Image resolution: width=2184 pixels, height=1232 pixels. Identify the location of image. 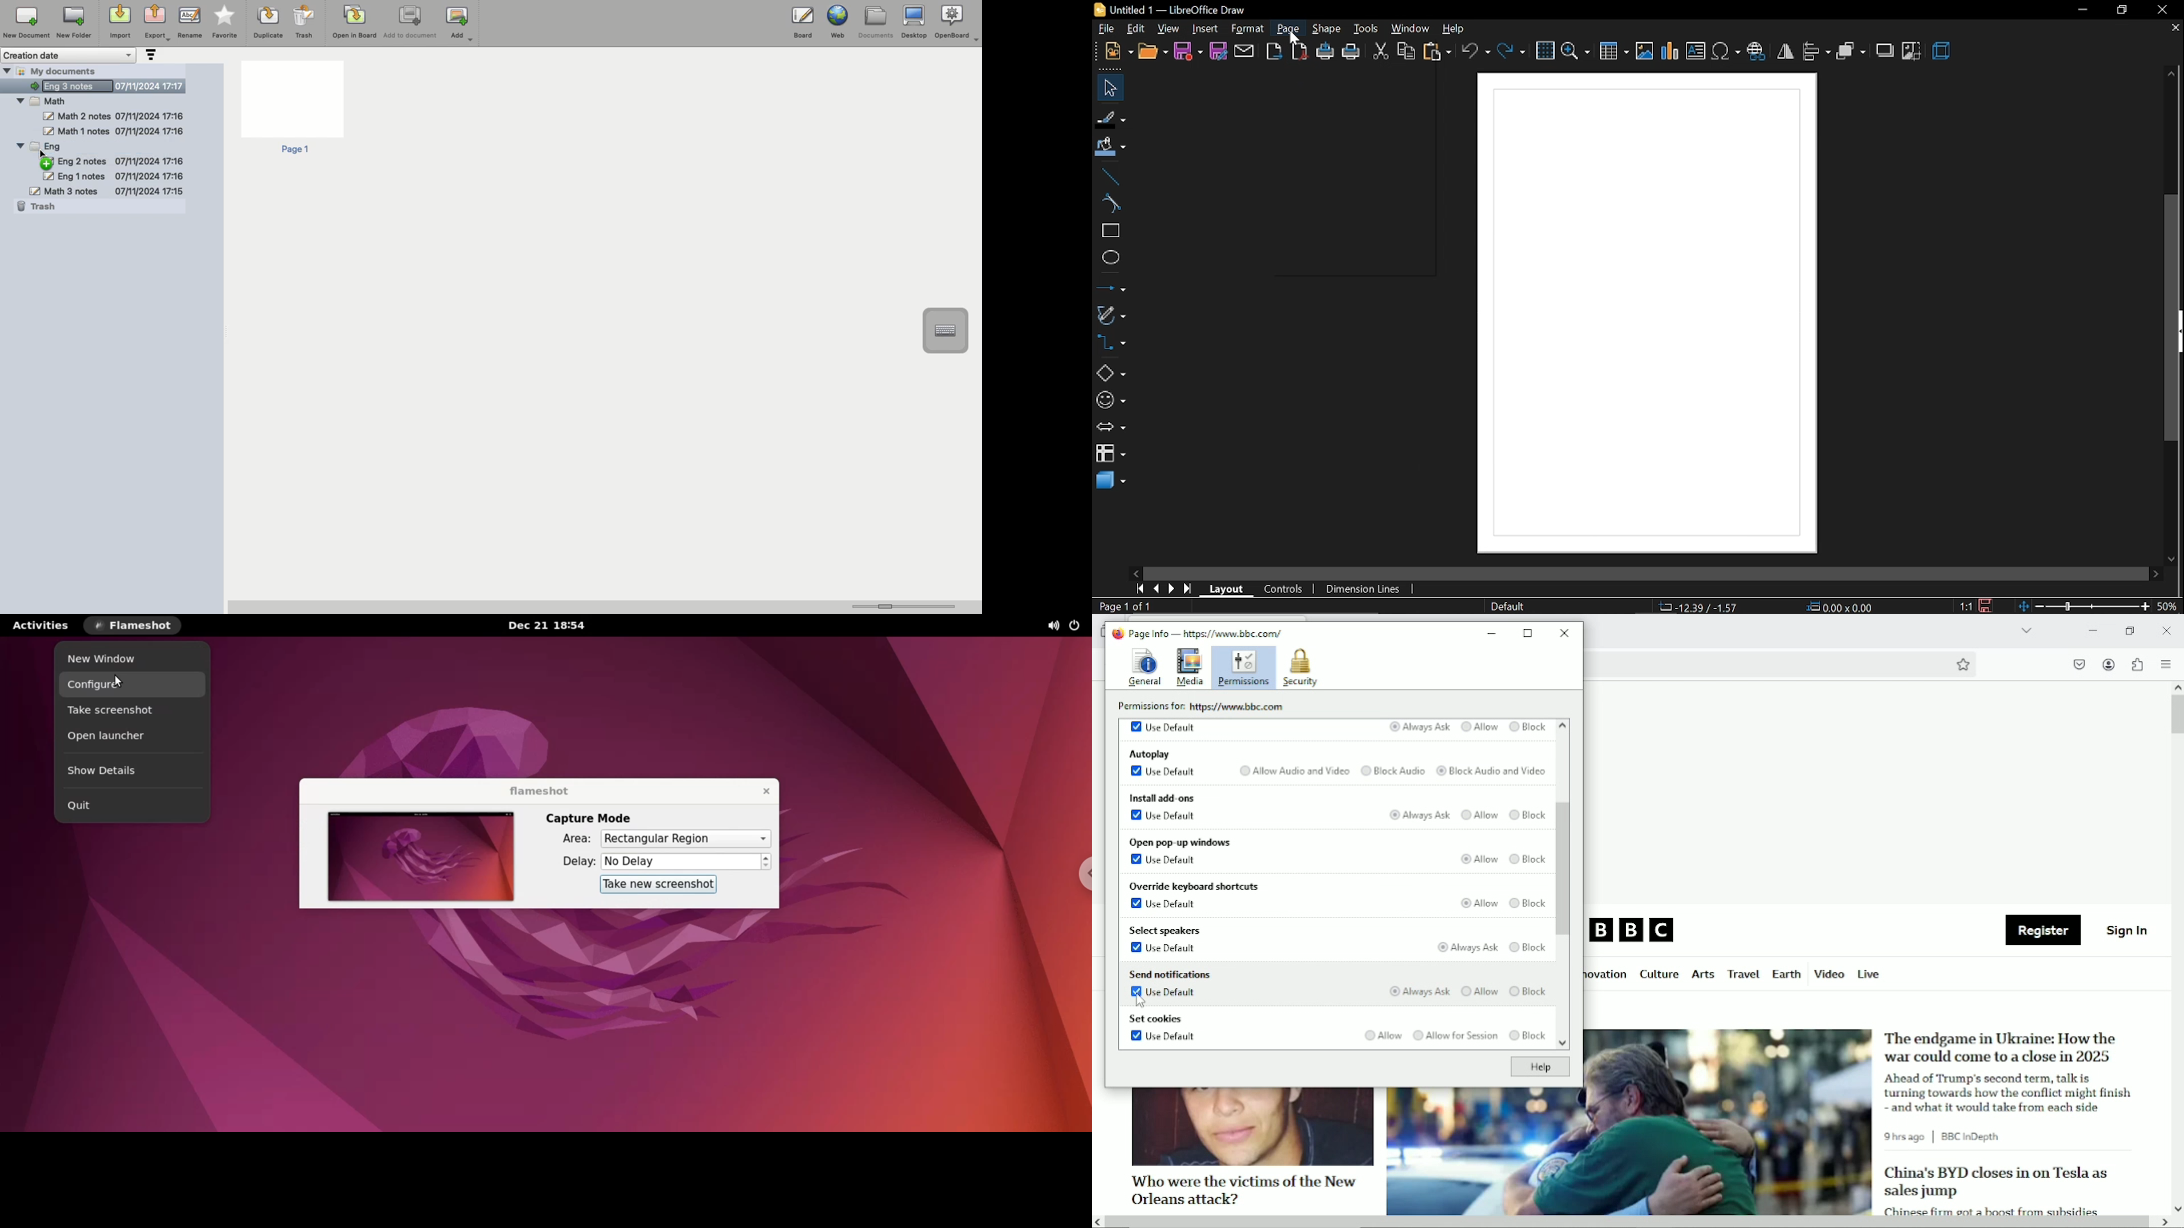
(1629, 1152).